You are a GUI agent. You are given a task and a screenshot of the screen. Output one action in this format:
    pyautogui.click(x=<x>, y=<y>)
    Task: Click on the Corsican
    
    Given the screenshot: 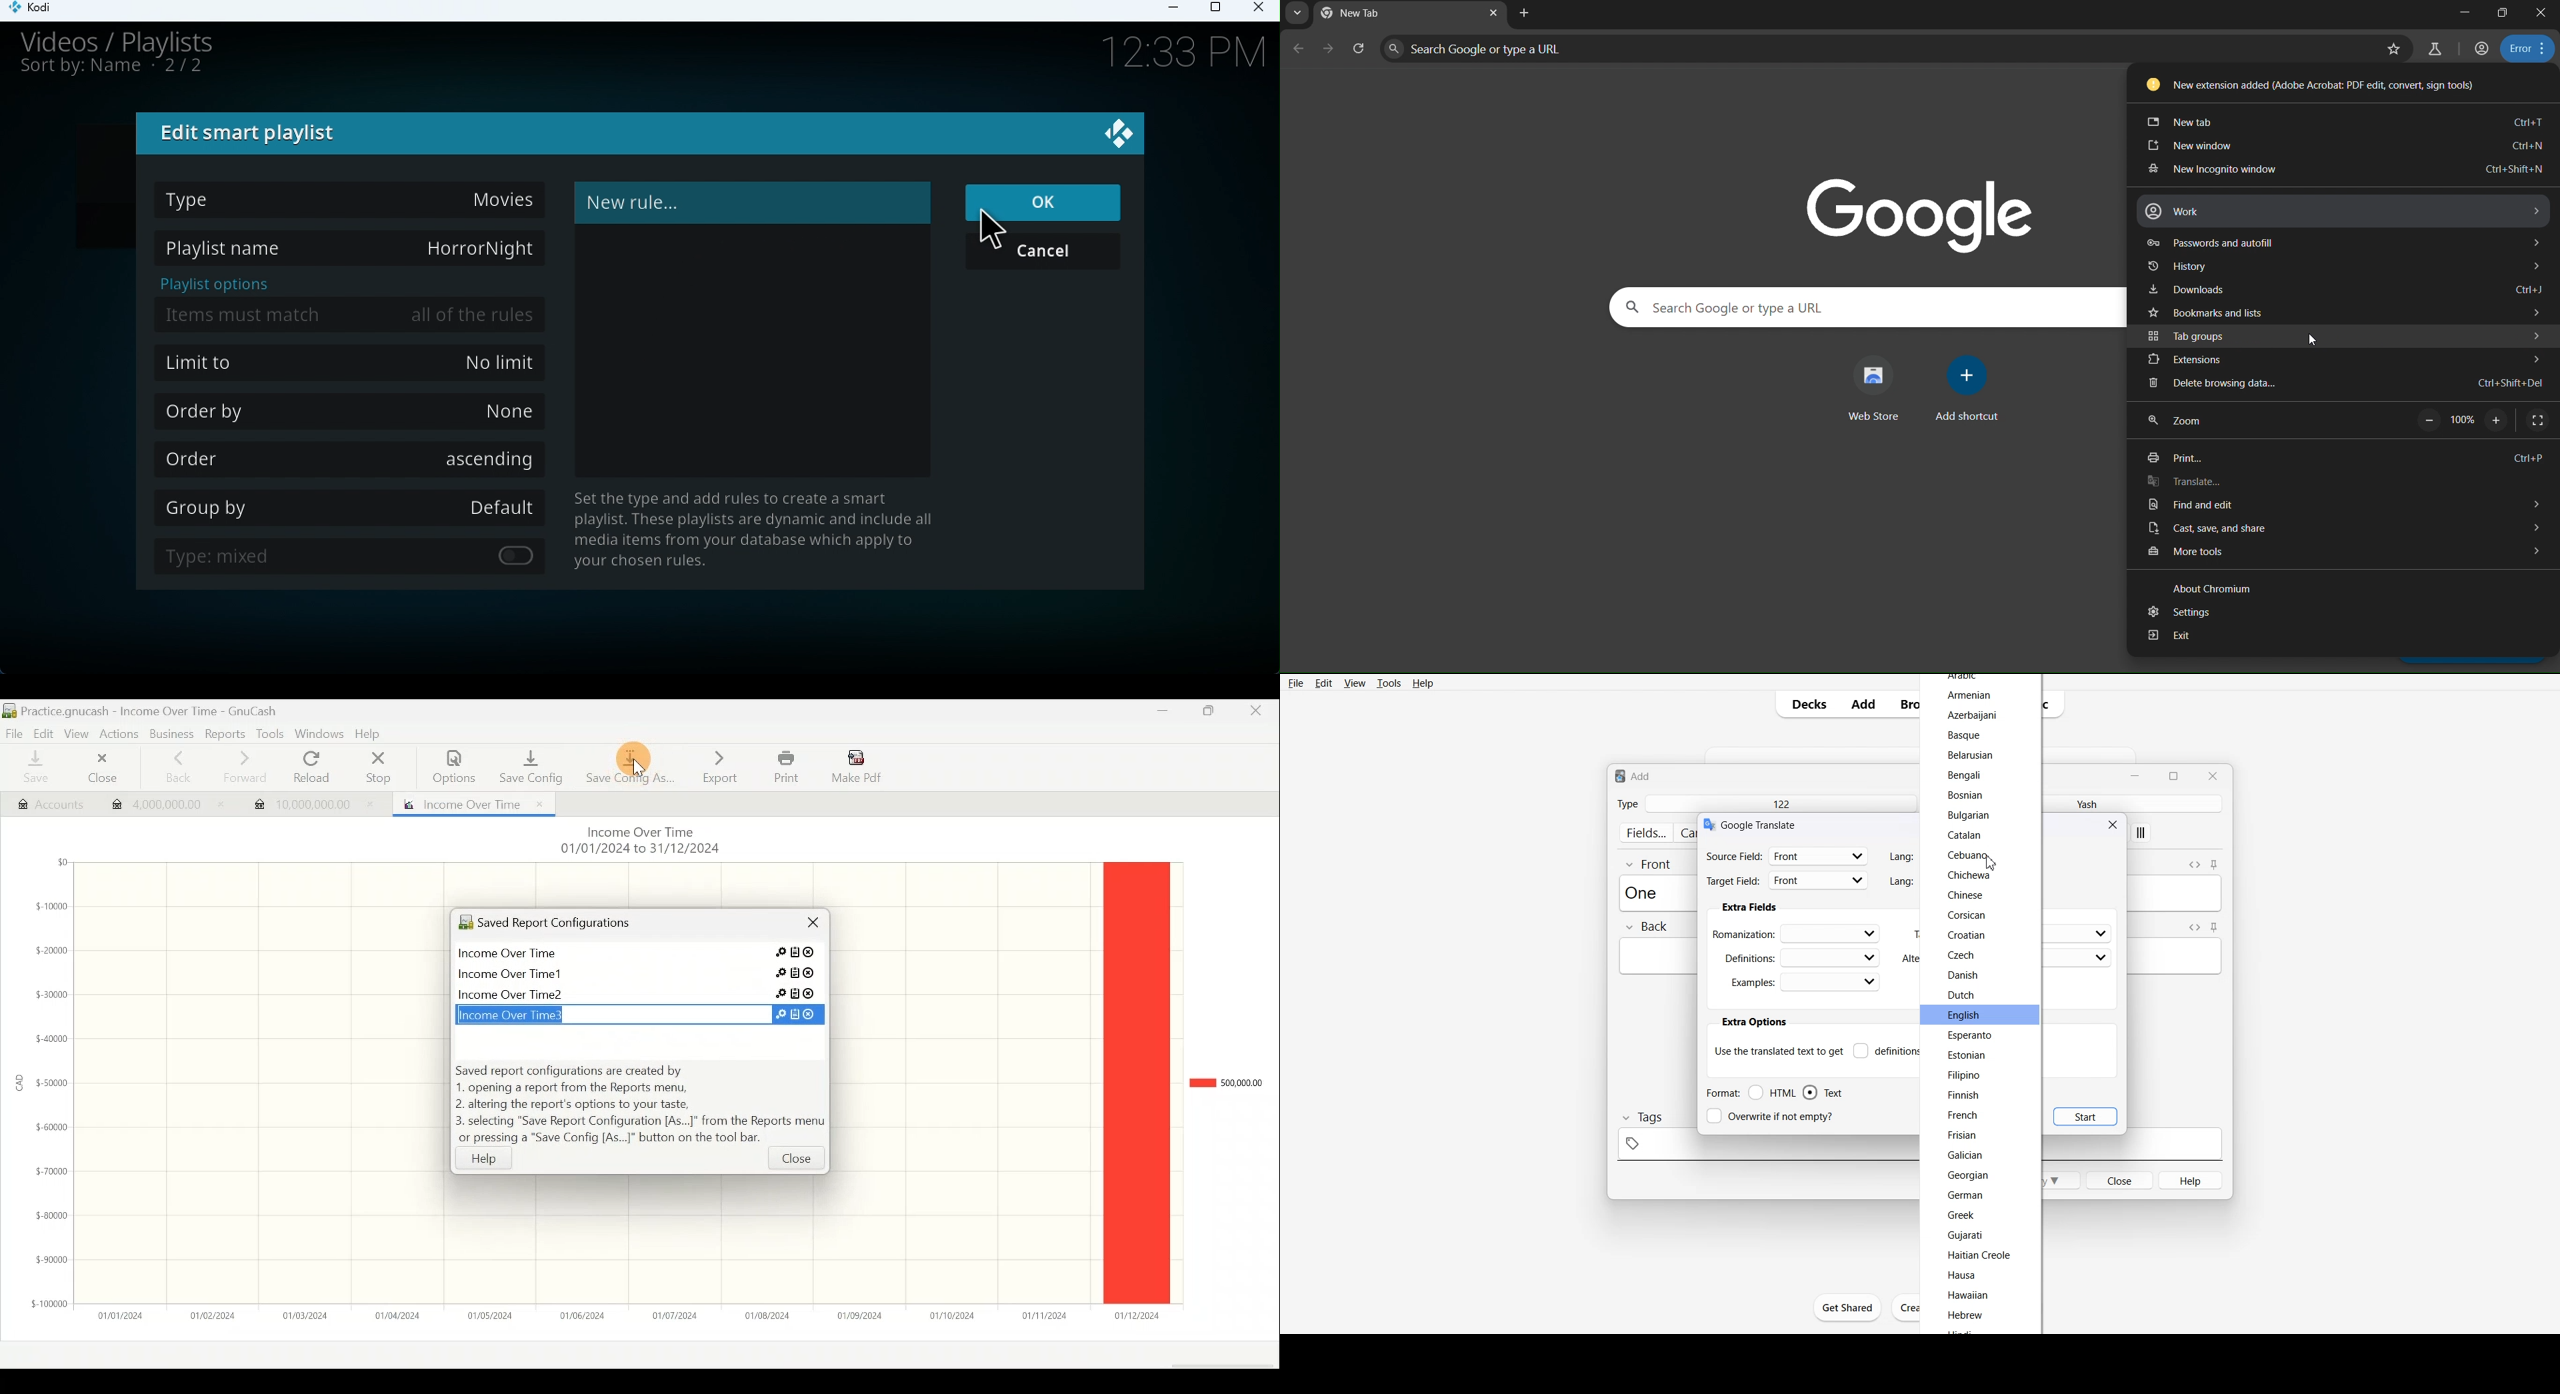 What is the action you would take?
    pyautogui.click(x=1966, y=915)
    